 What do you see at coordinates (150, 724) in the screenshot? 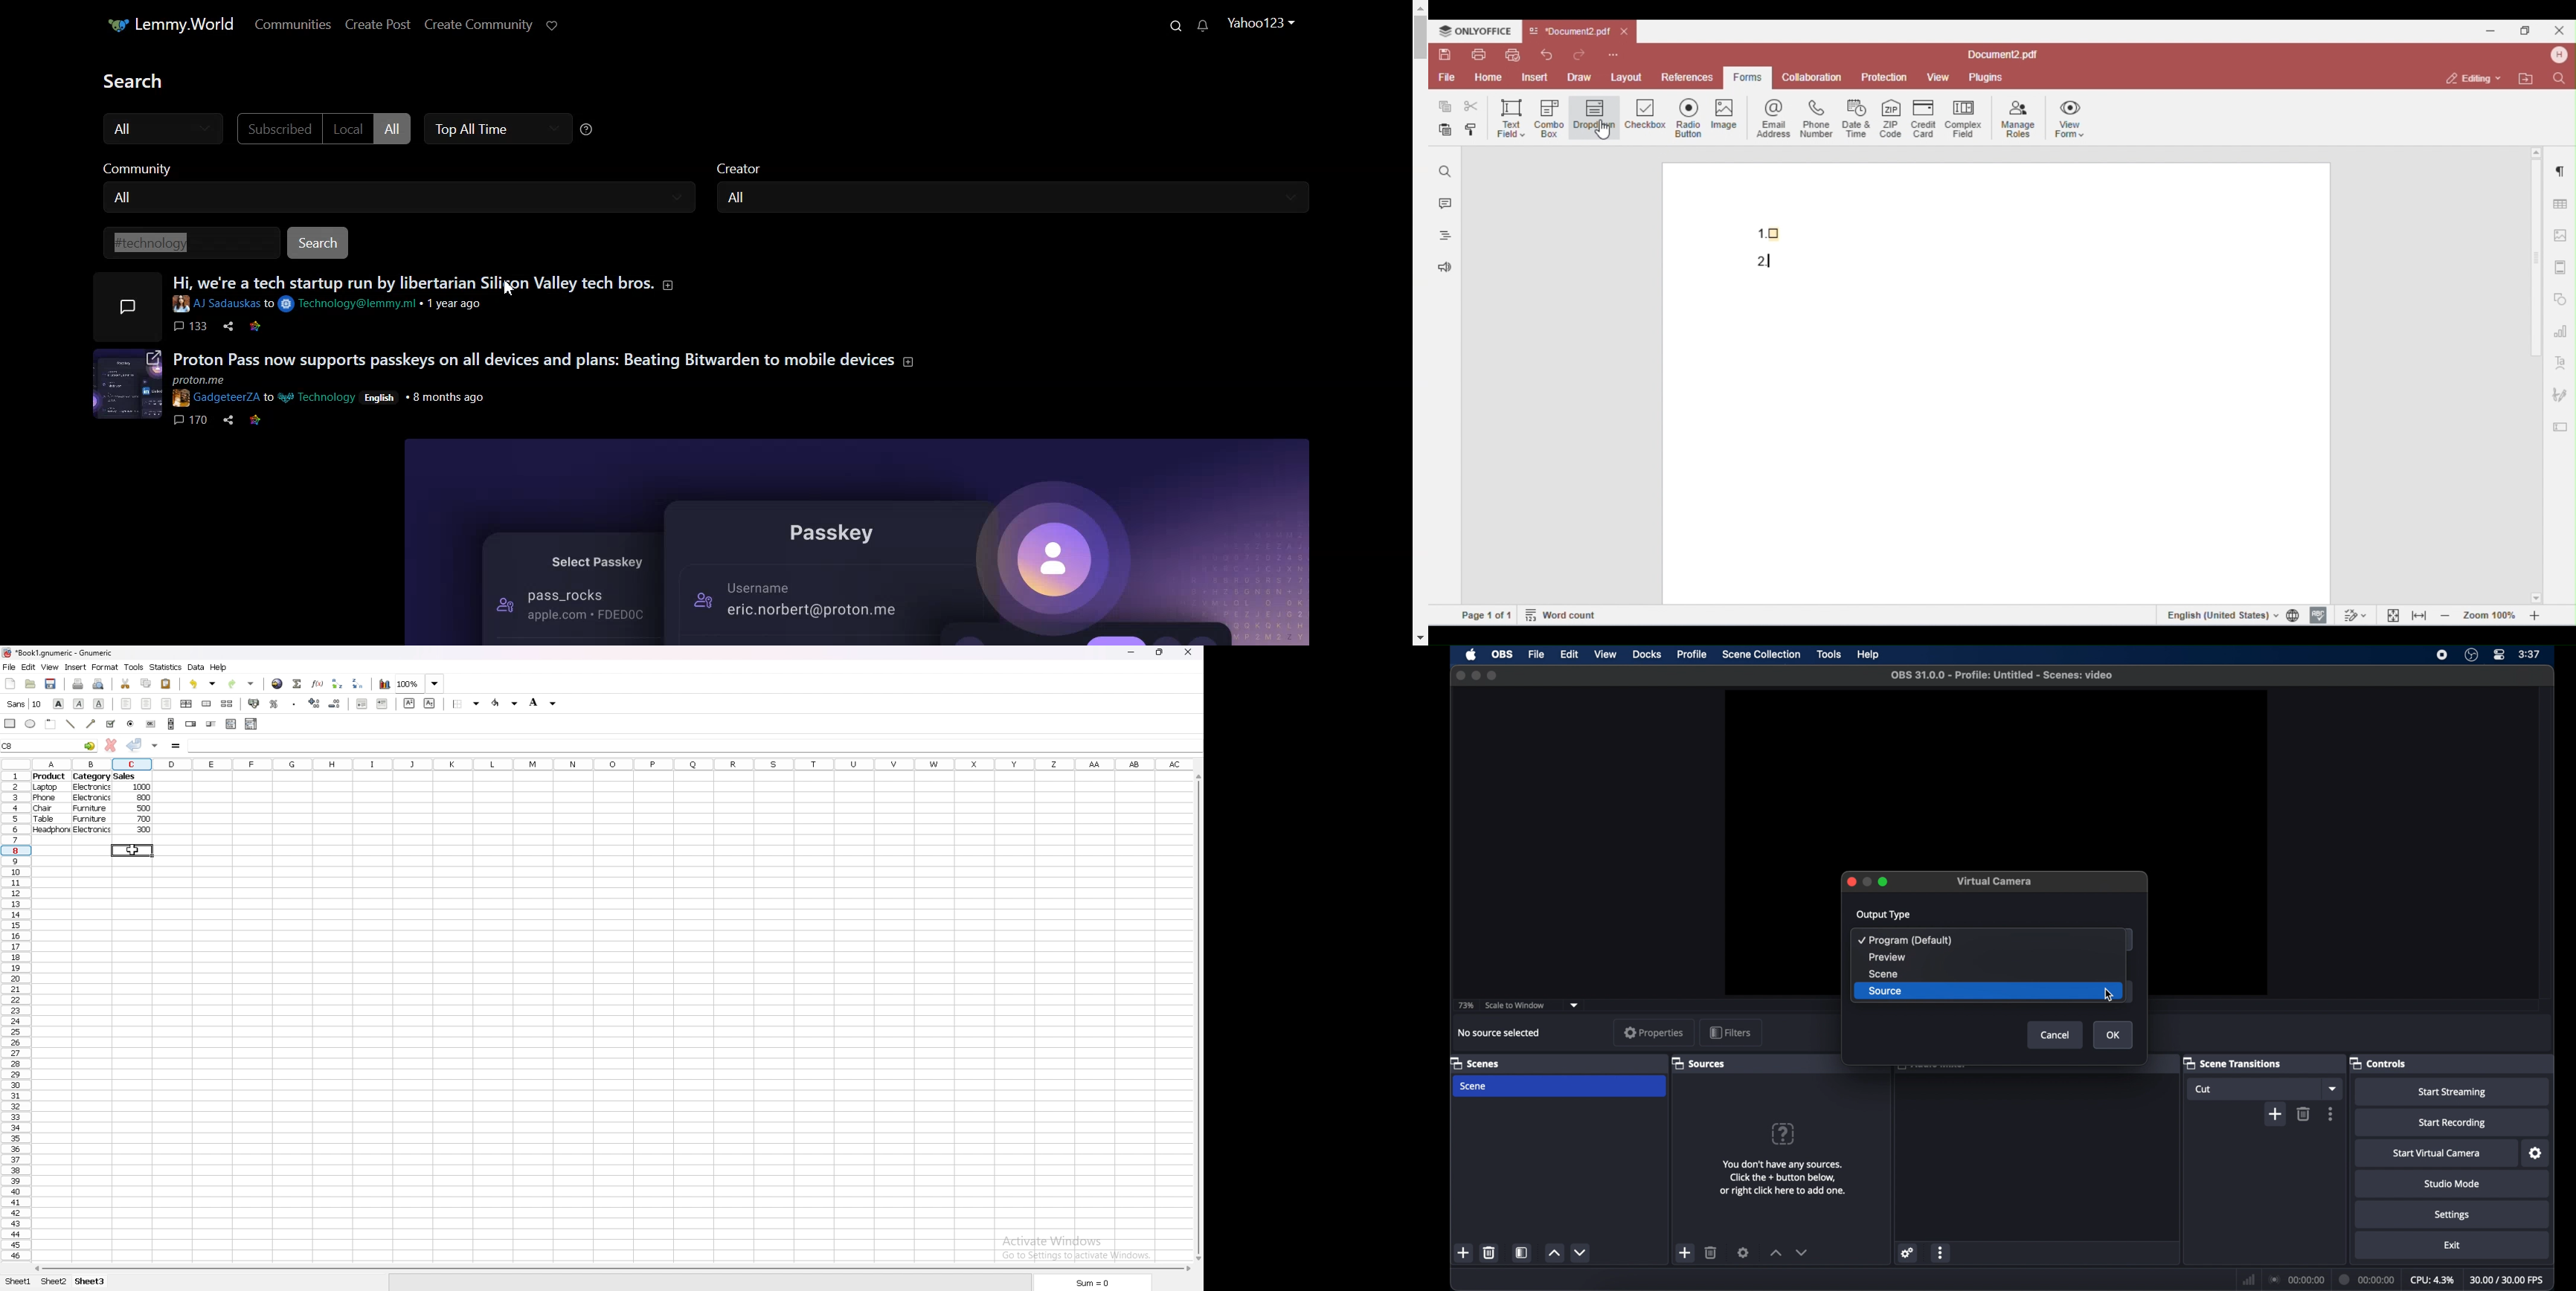
I see `button` at bounding box center [150, 724].